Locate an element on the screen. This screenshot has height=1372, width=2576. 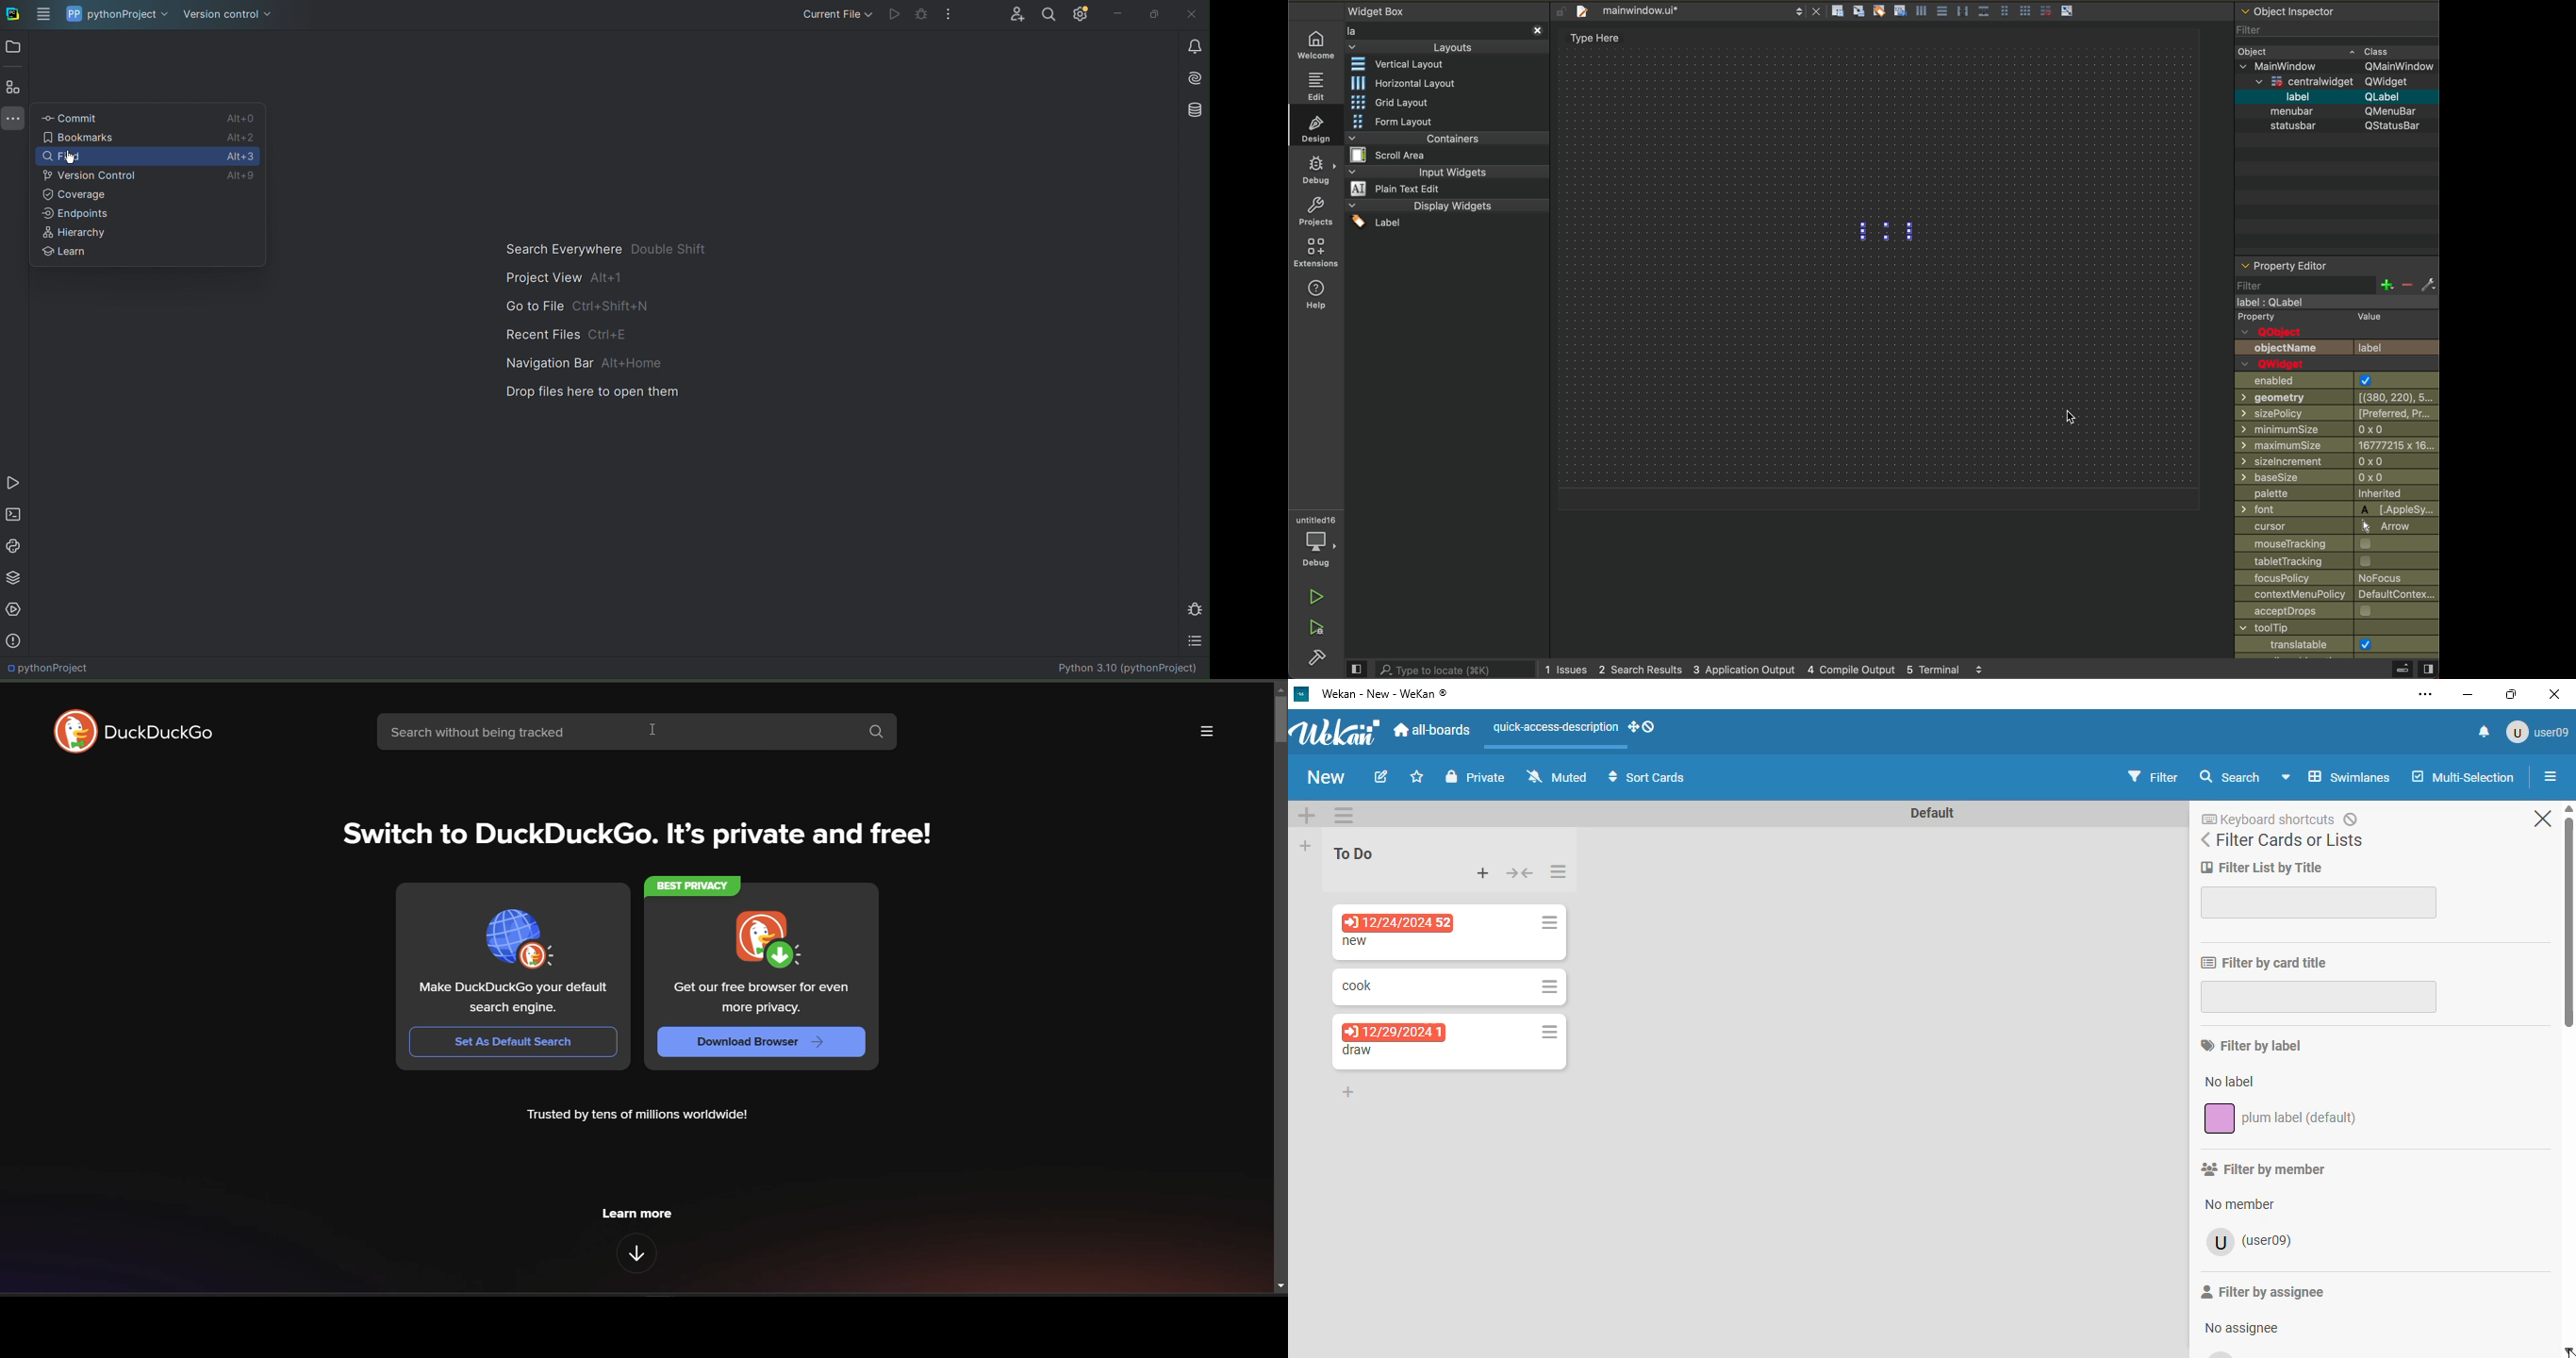
Drop files here to open them is located at coordinates (591, 393).